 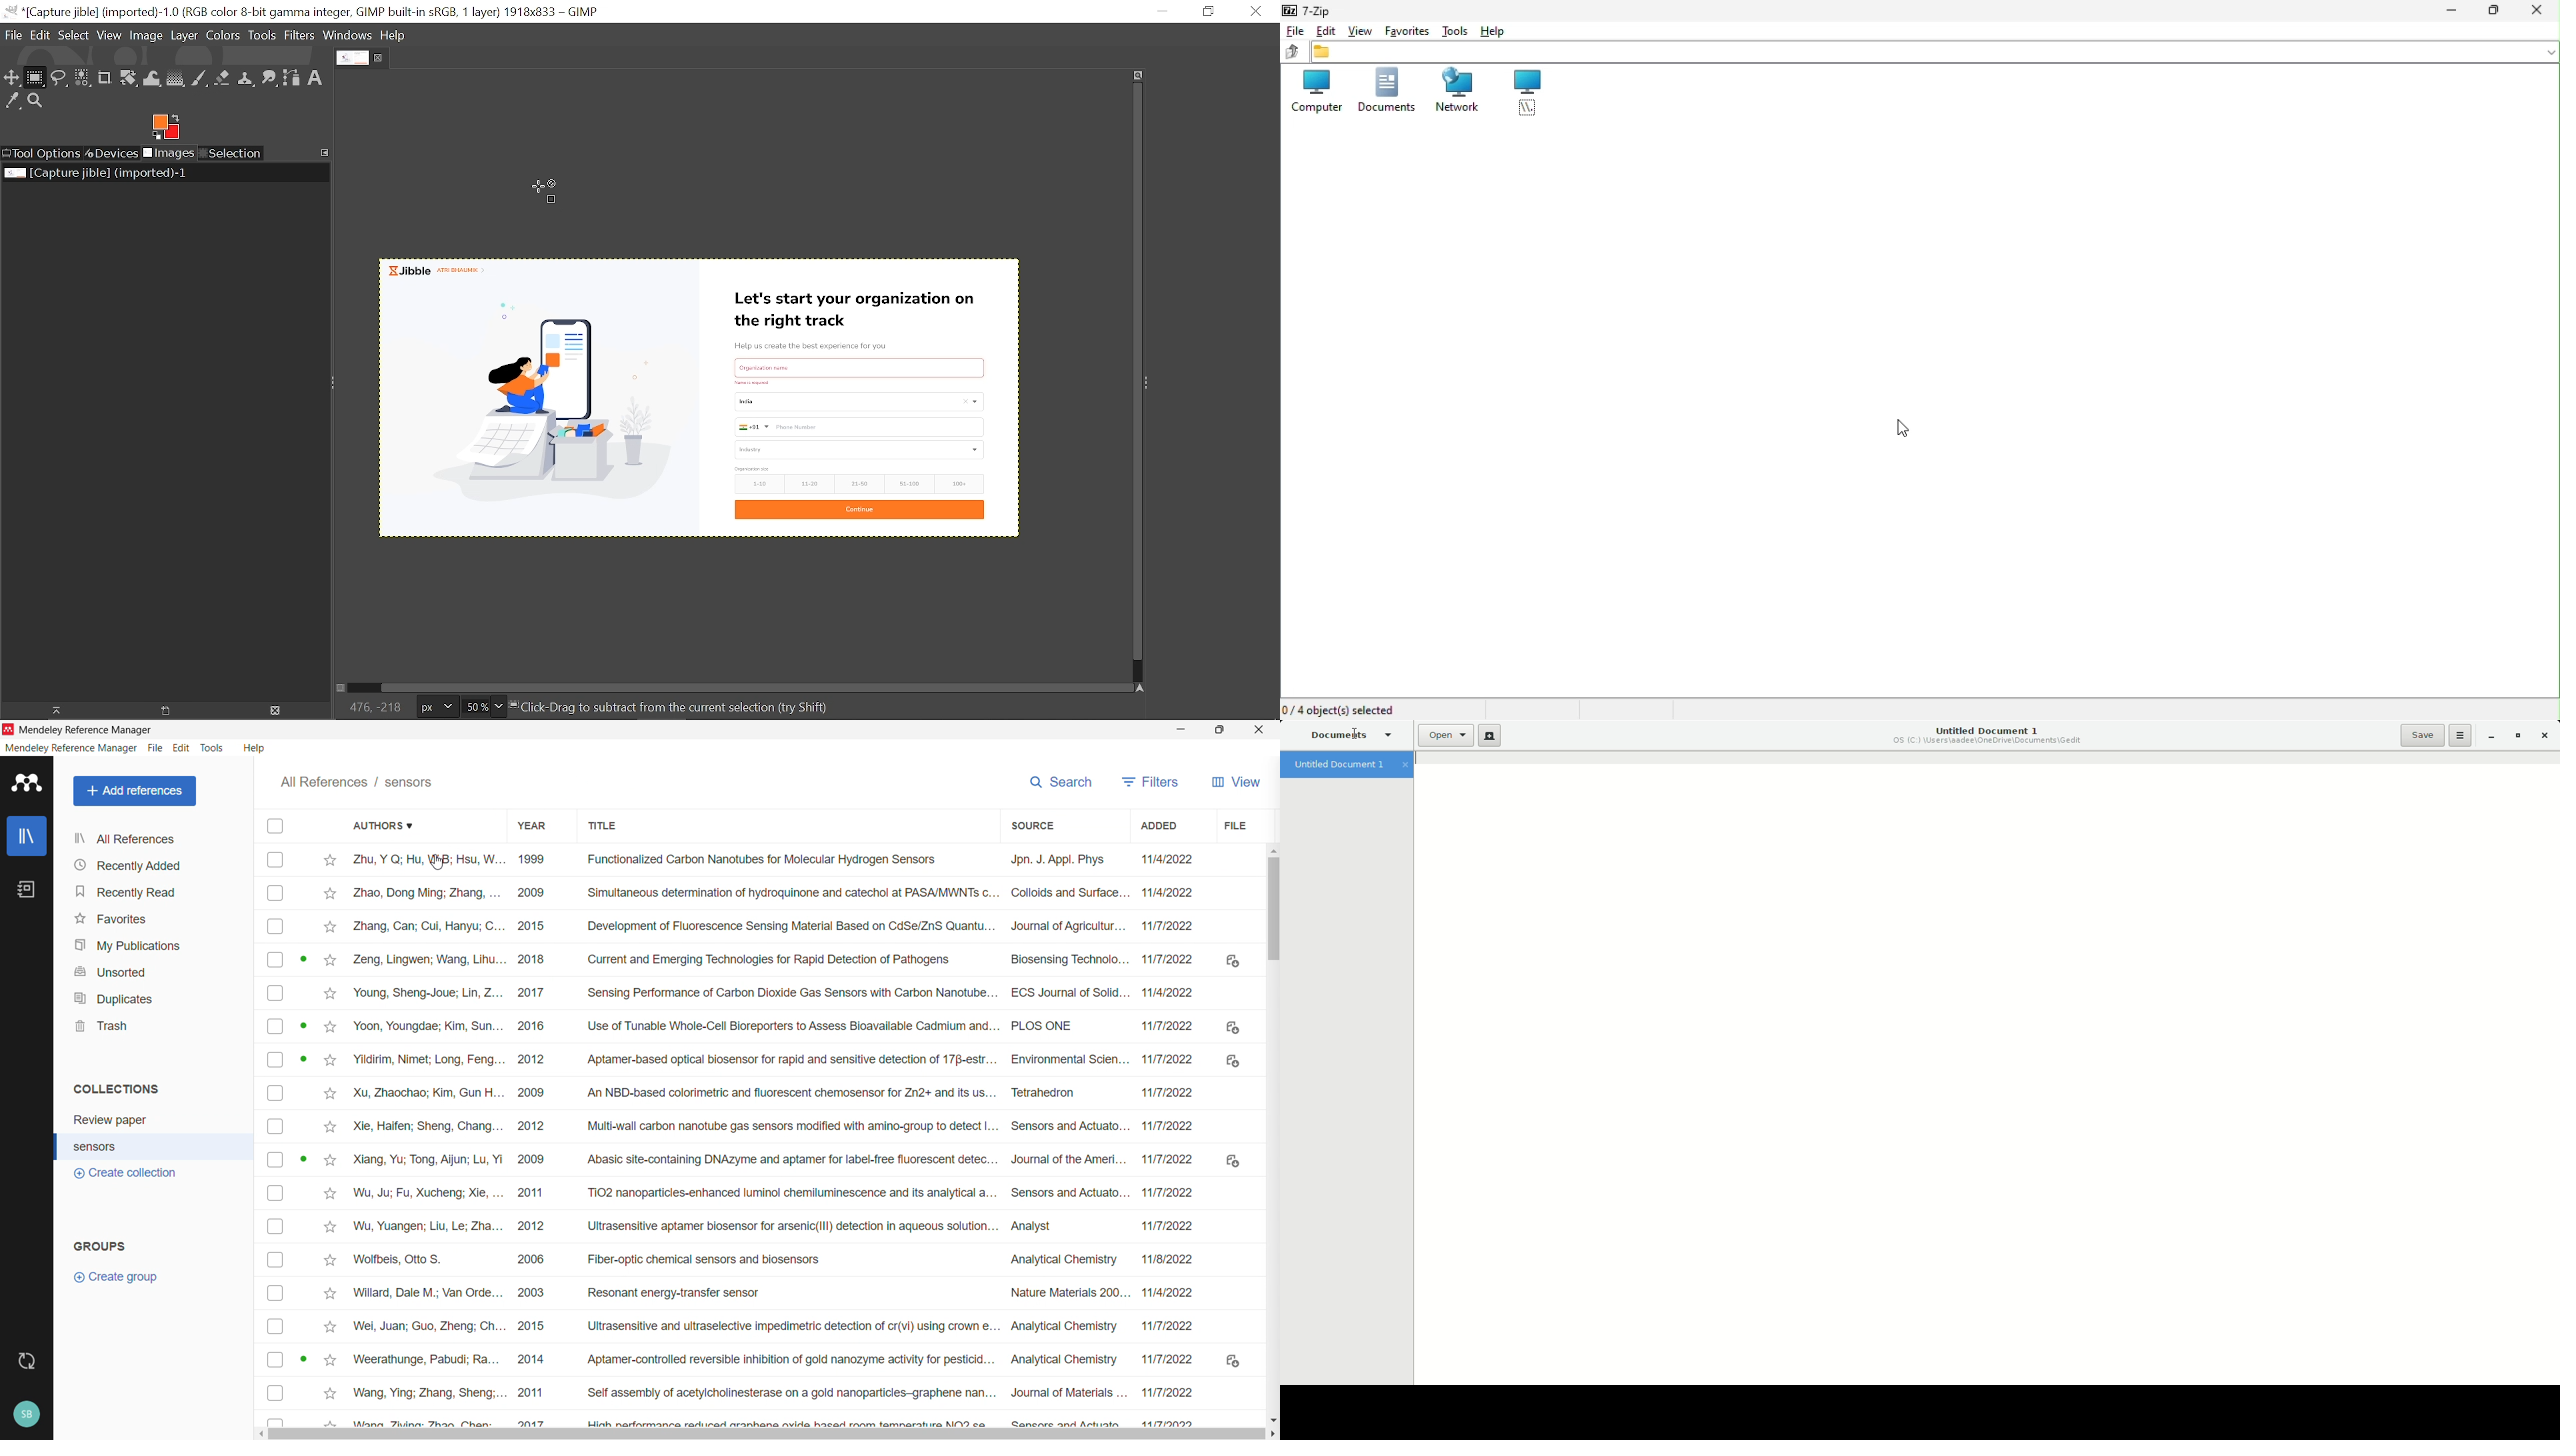 I want to click on Create new display for this image, so click(x=162, y=710).